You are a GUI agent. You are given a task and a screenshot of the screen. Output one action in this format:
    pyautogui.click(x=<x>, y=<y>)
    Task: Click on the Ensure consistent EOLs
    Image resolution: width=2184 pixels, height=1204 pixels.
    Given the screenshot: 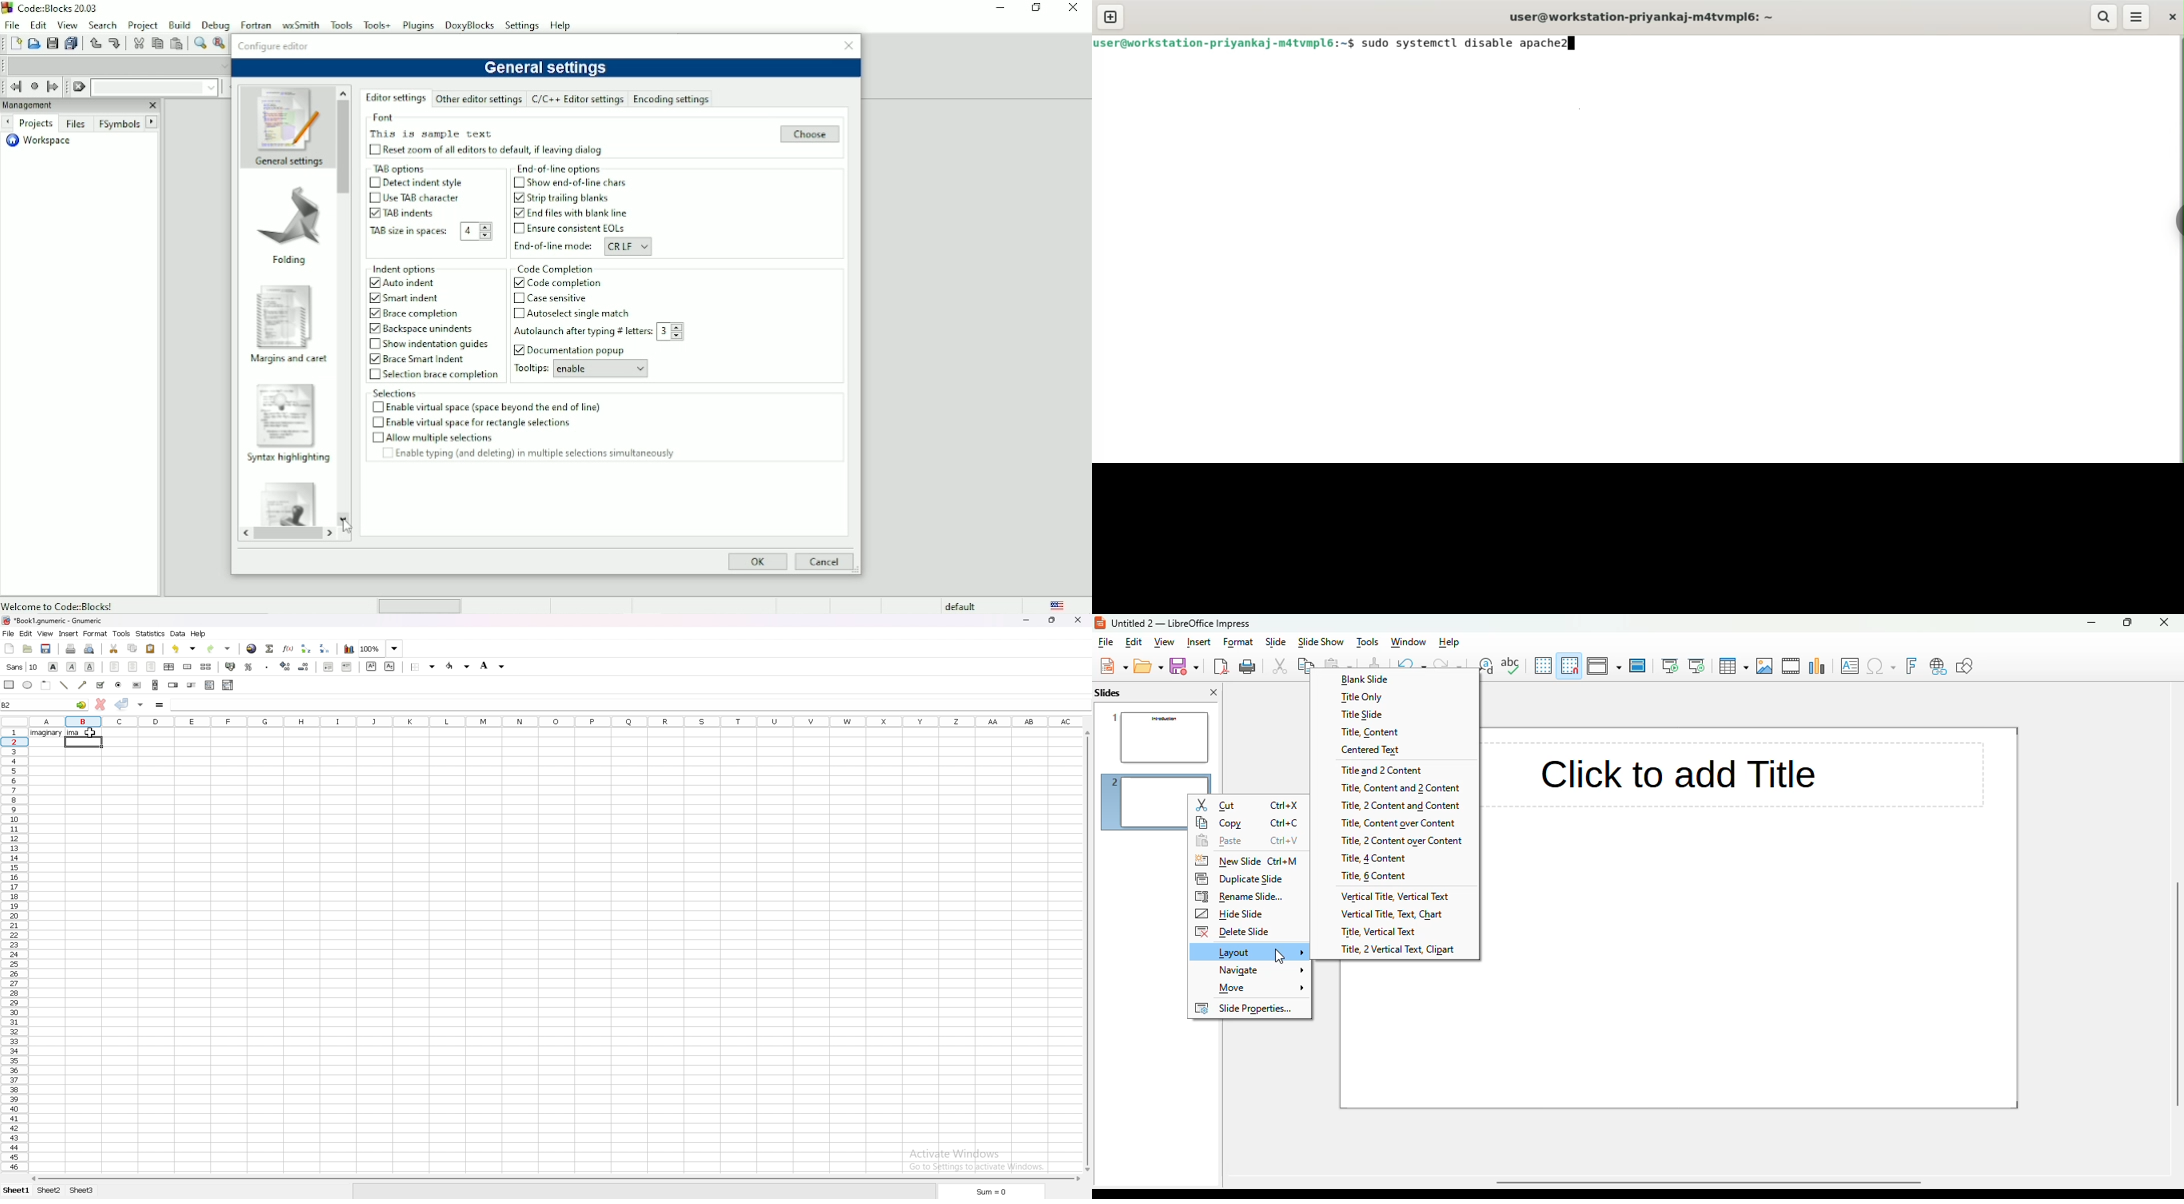 What is the action you would take?
    pyautogui.click(x=580, y=228)
    